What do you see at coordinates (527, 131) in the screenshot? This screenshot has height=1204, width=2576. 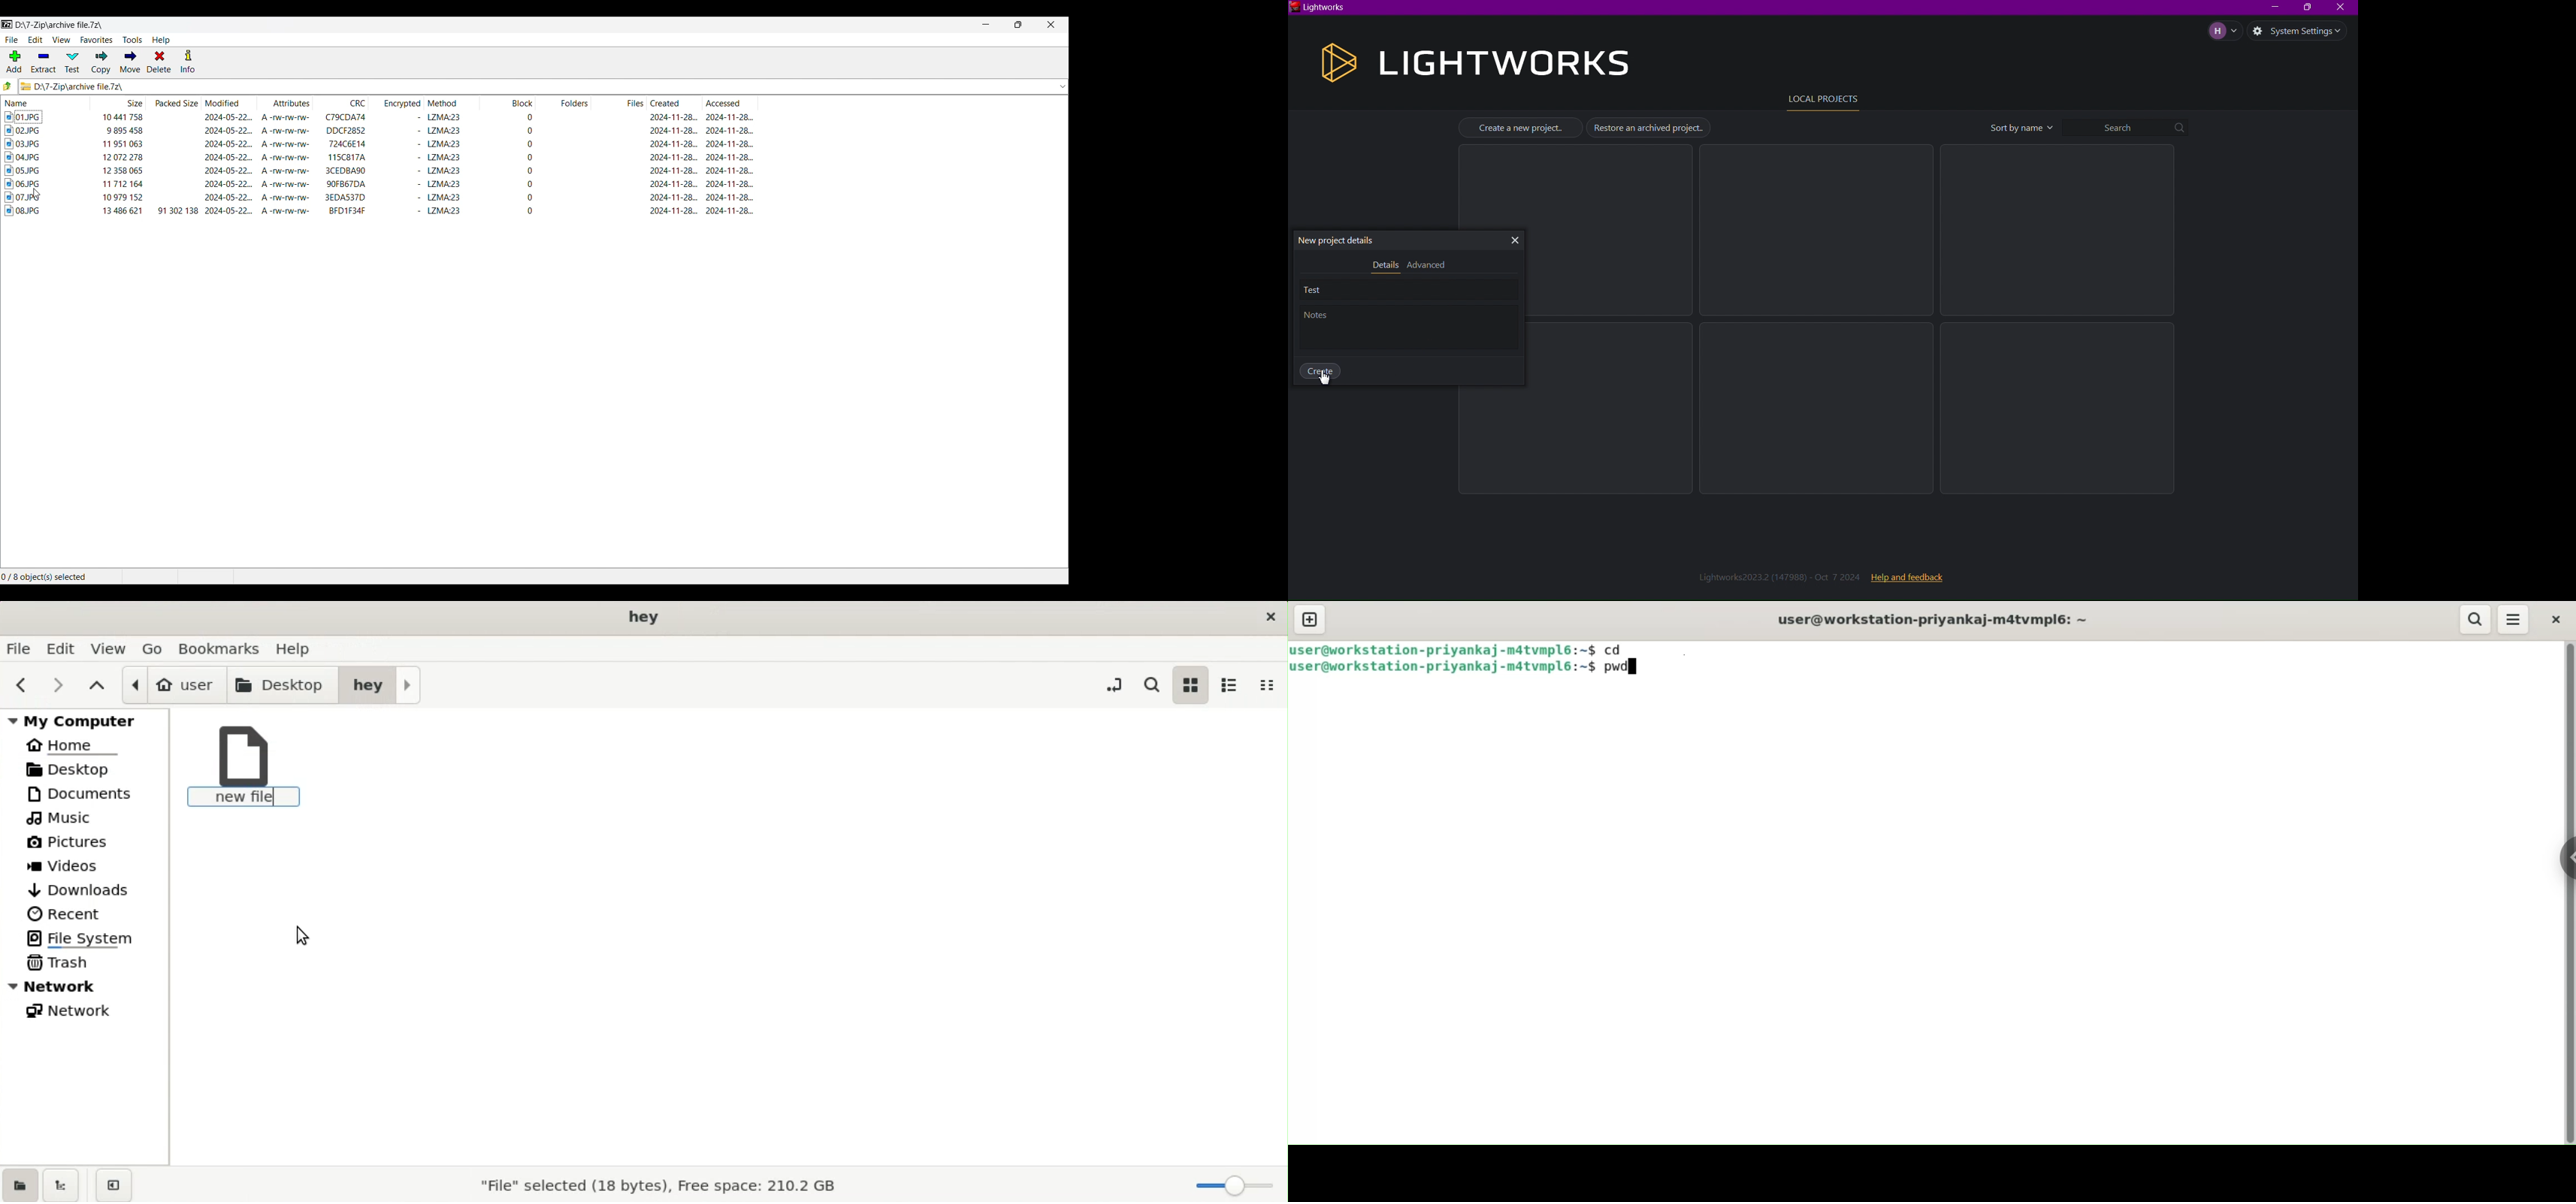 I see `block start` at bounding box center [527, 131].